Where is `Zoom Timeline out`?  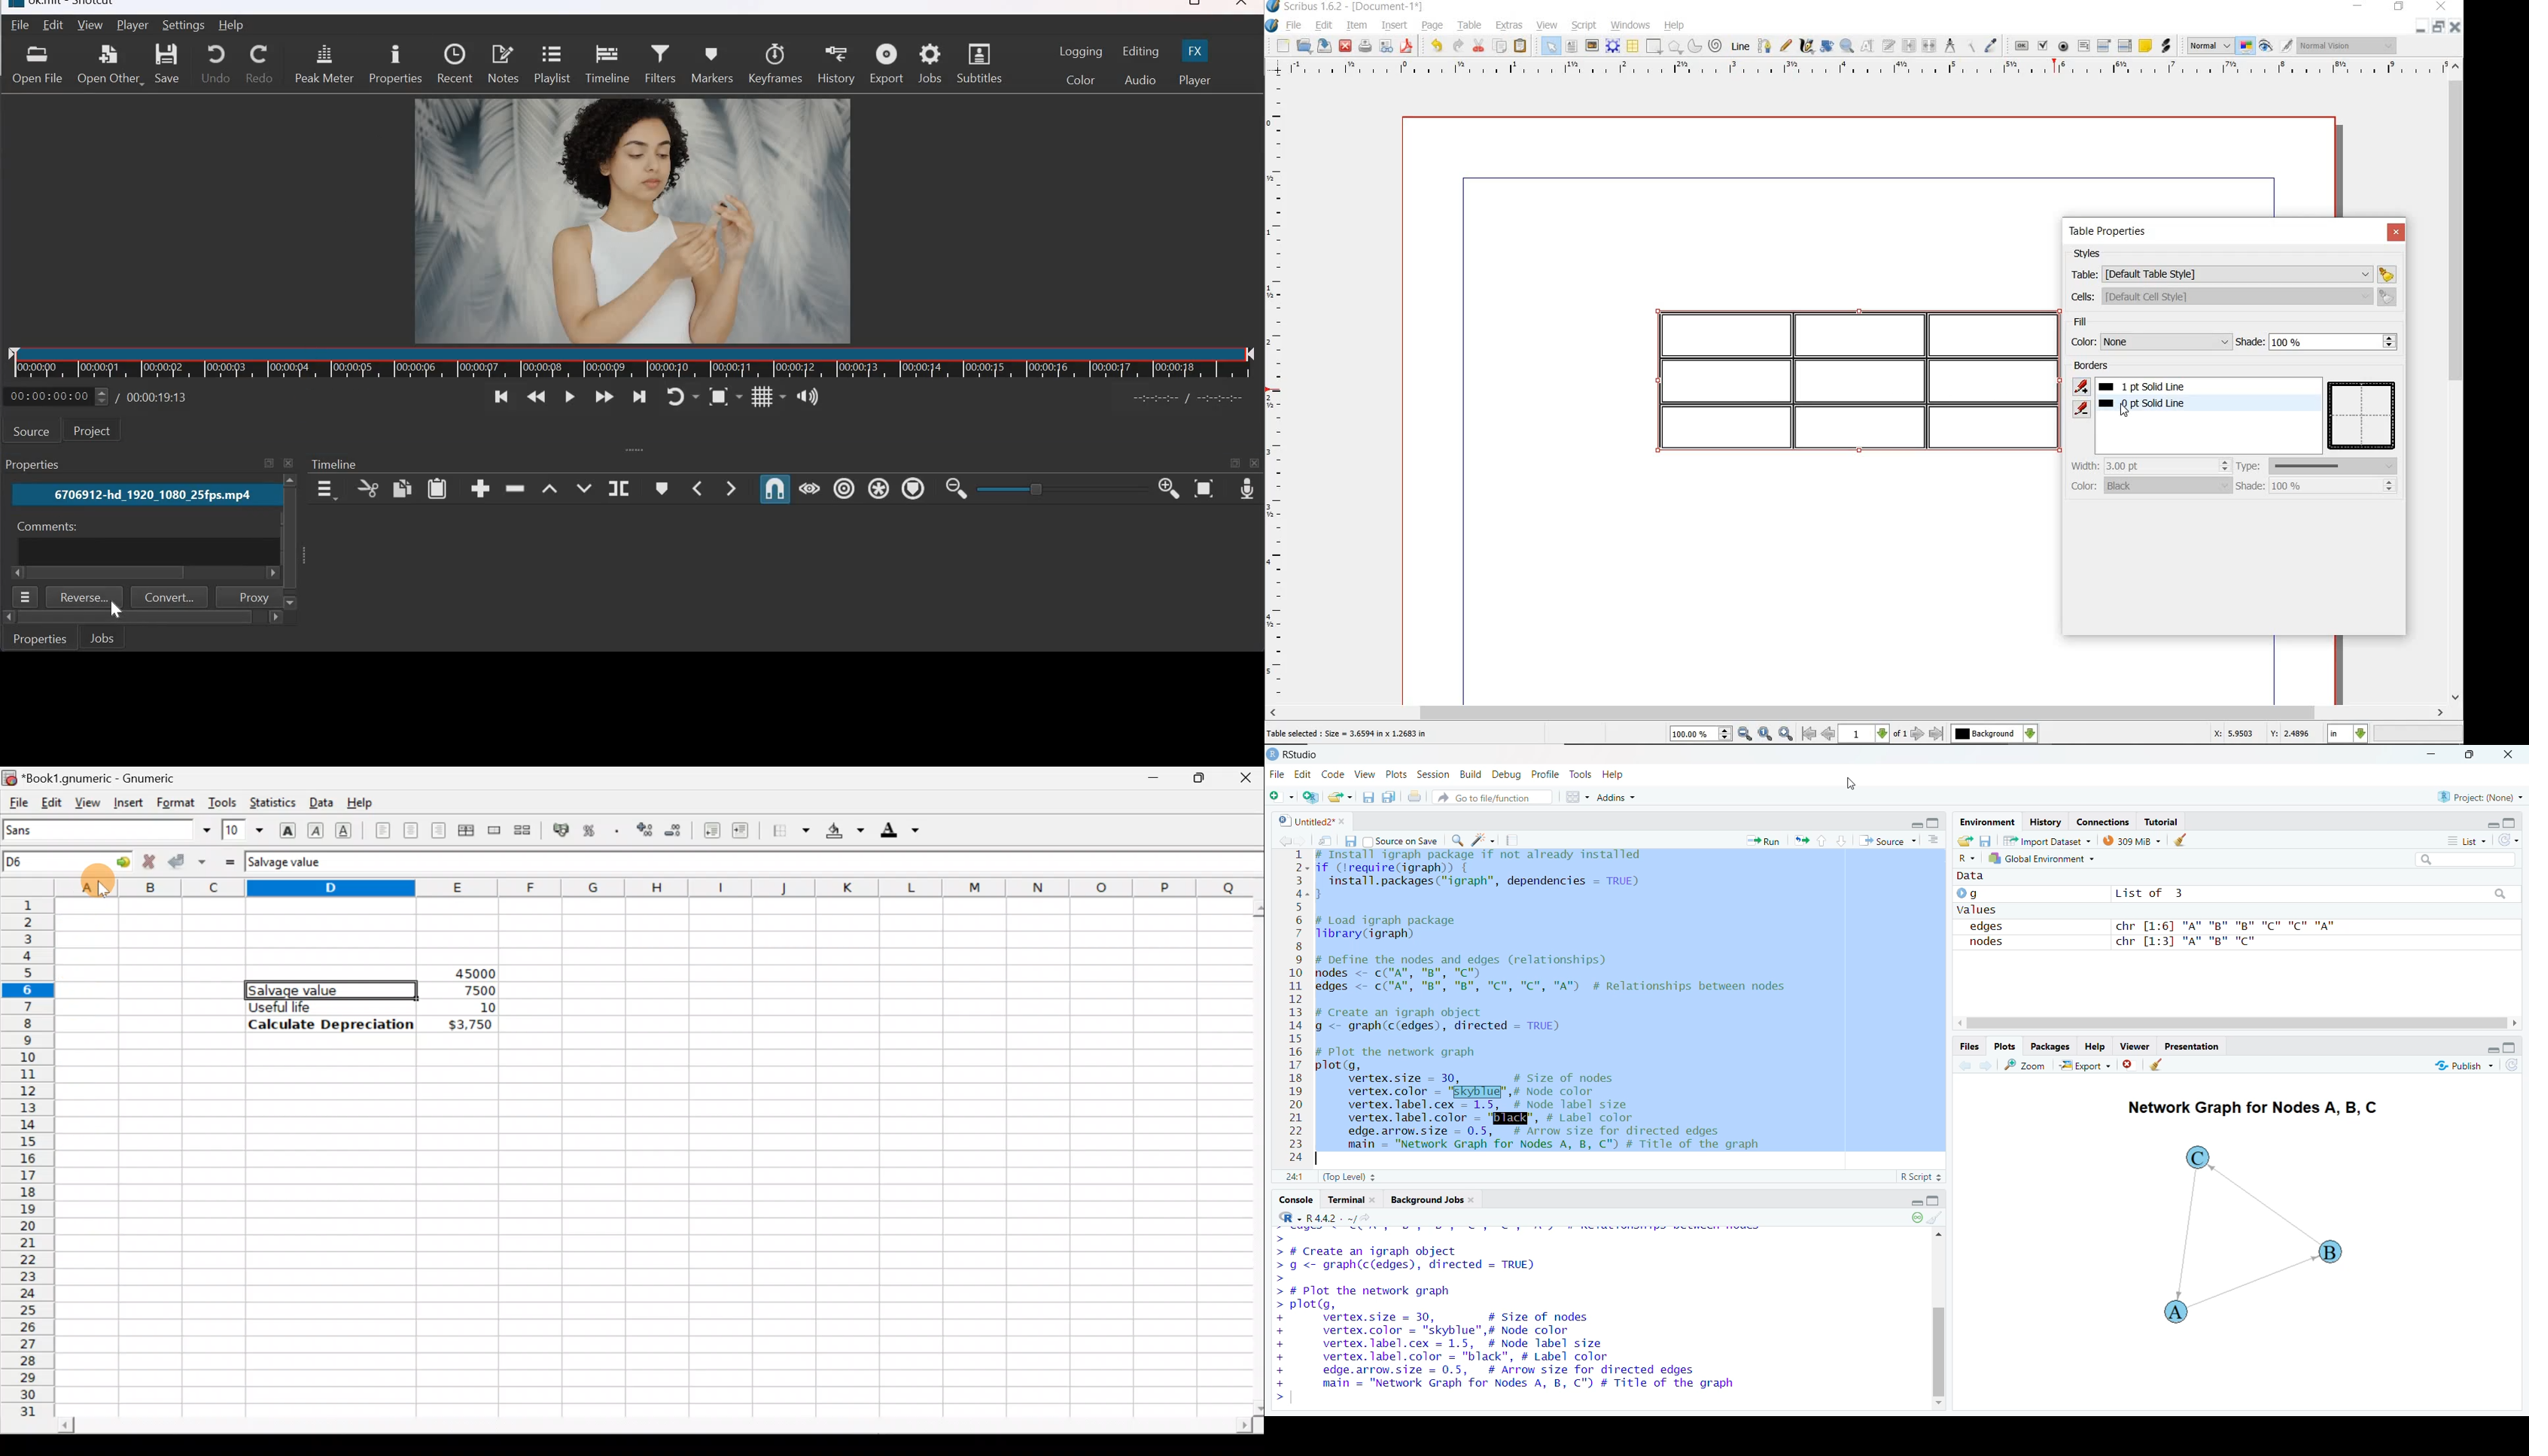 Zoom Timeline out is located at coordinates (956, 491).